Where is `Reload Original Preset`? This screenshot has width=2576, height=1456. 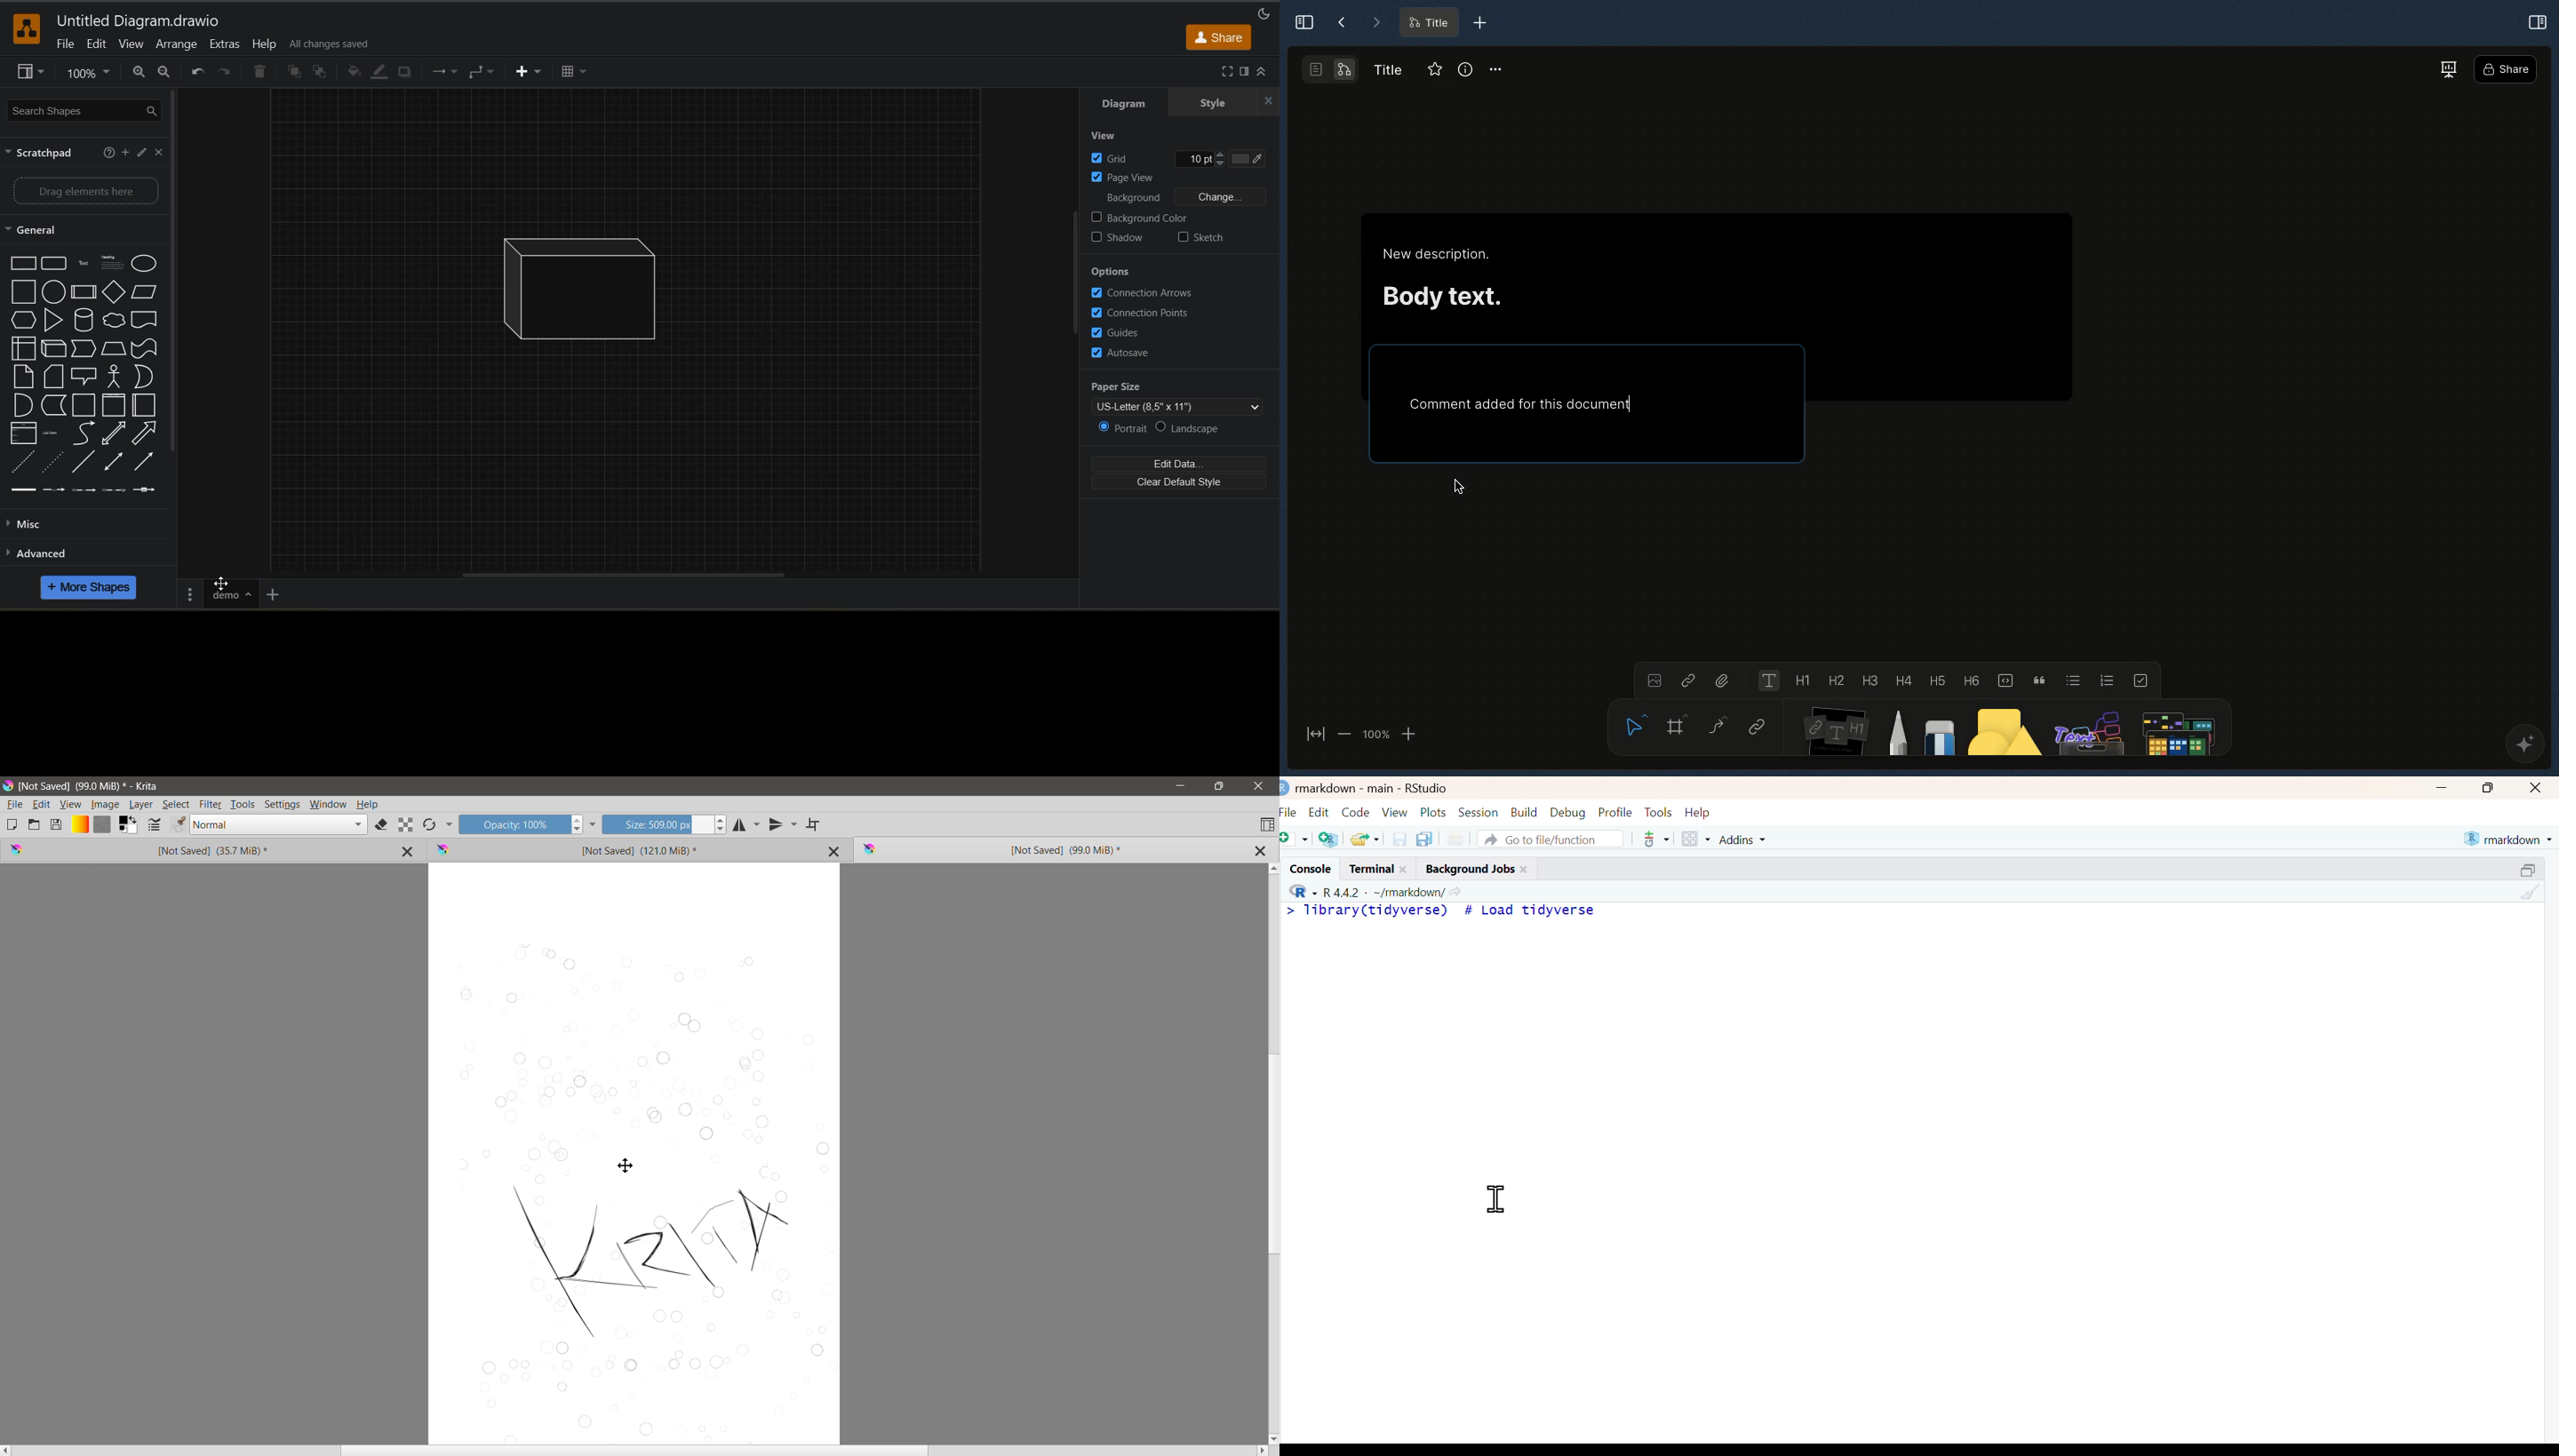 Reload Original Preset is located at coordinates (429, 824).